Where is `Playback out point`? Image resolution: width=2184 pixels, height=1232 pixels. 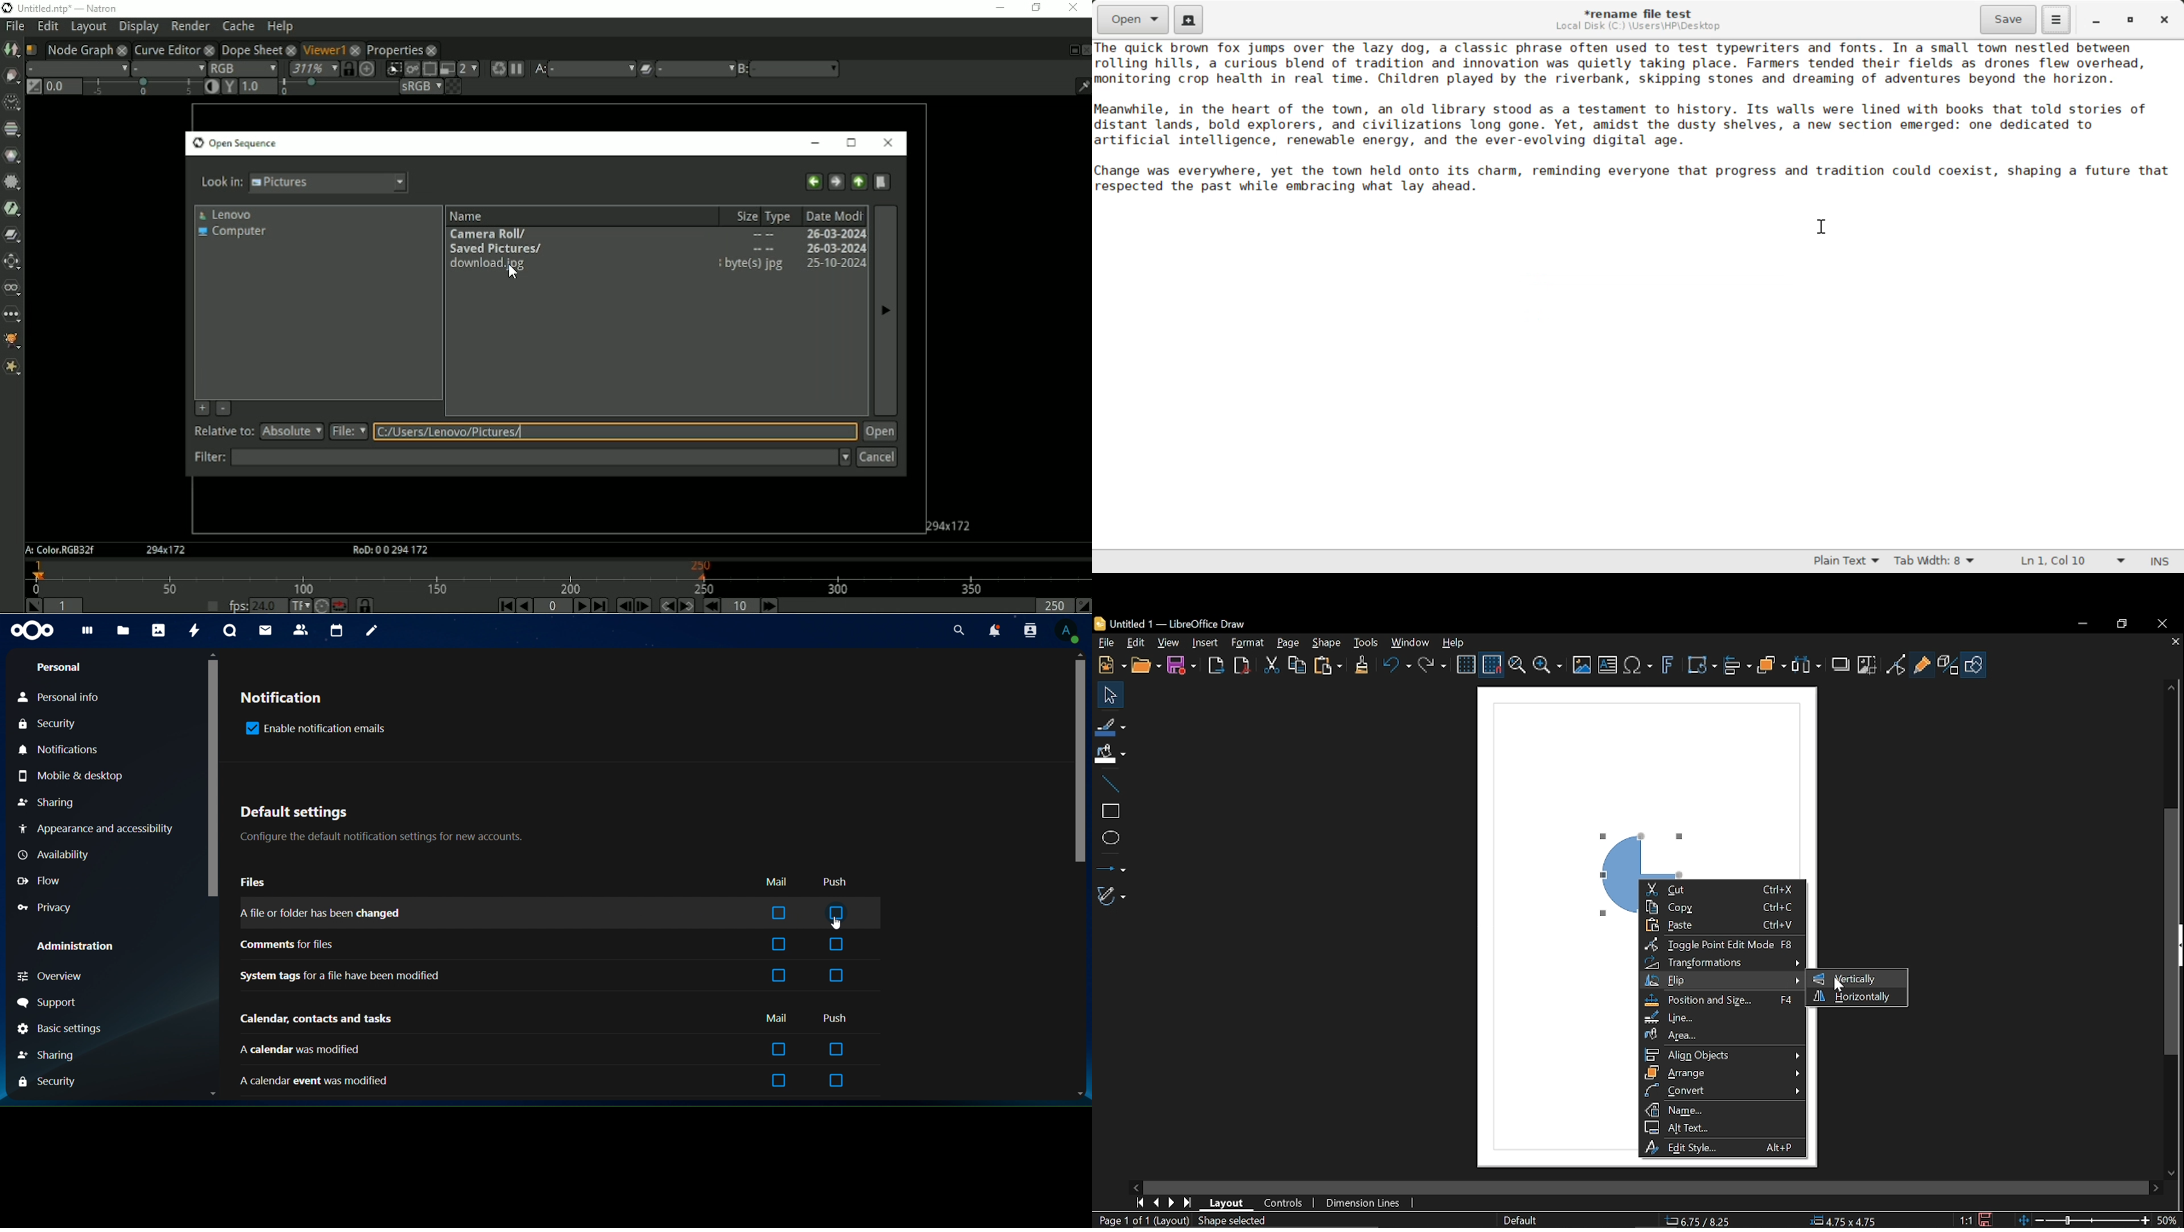 Playback out point is located at coordinates (1050, 606).